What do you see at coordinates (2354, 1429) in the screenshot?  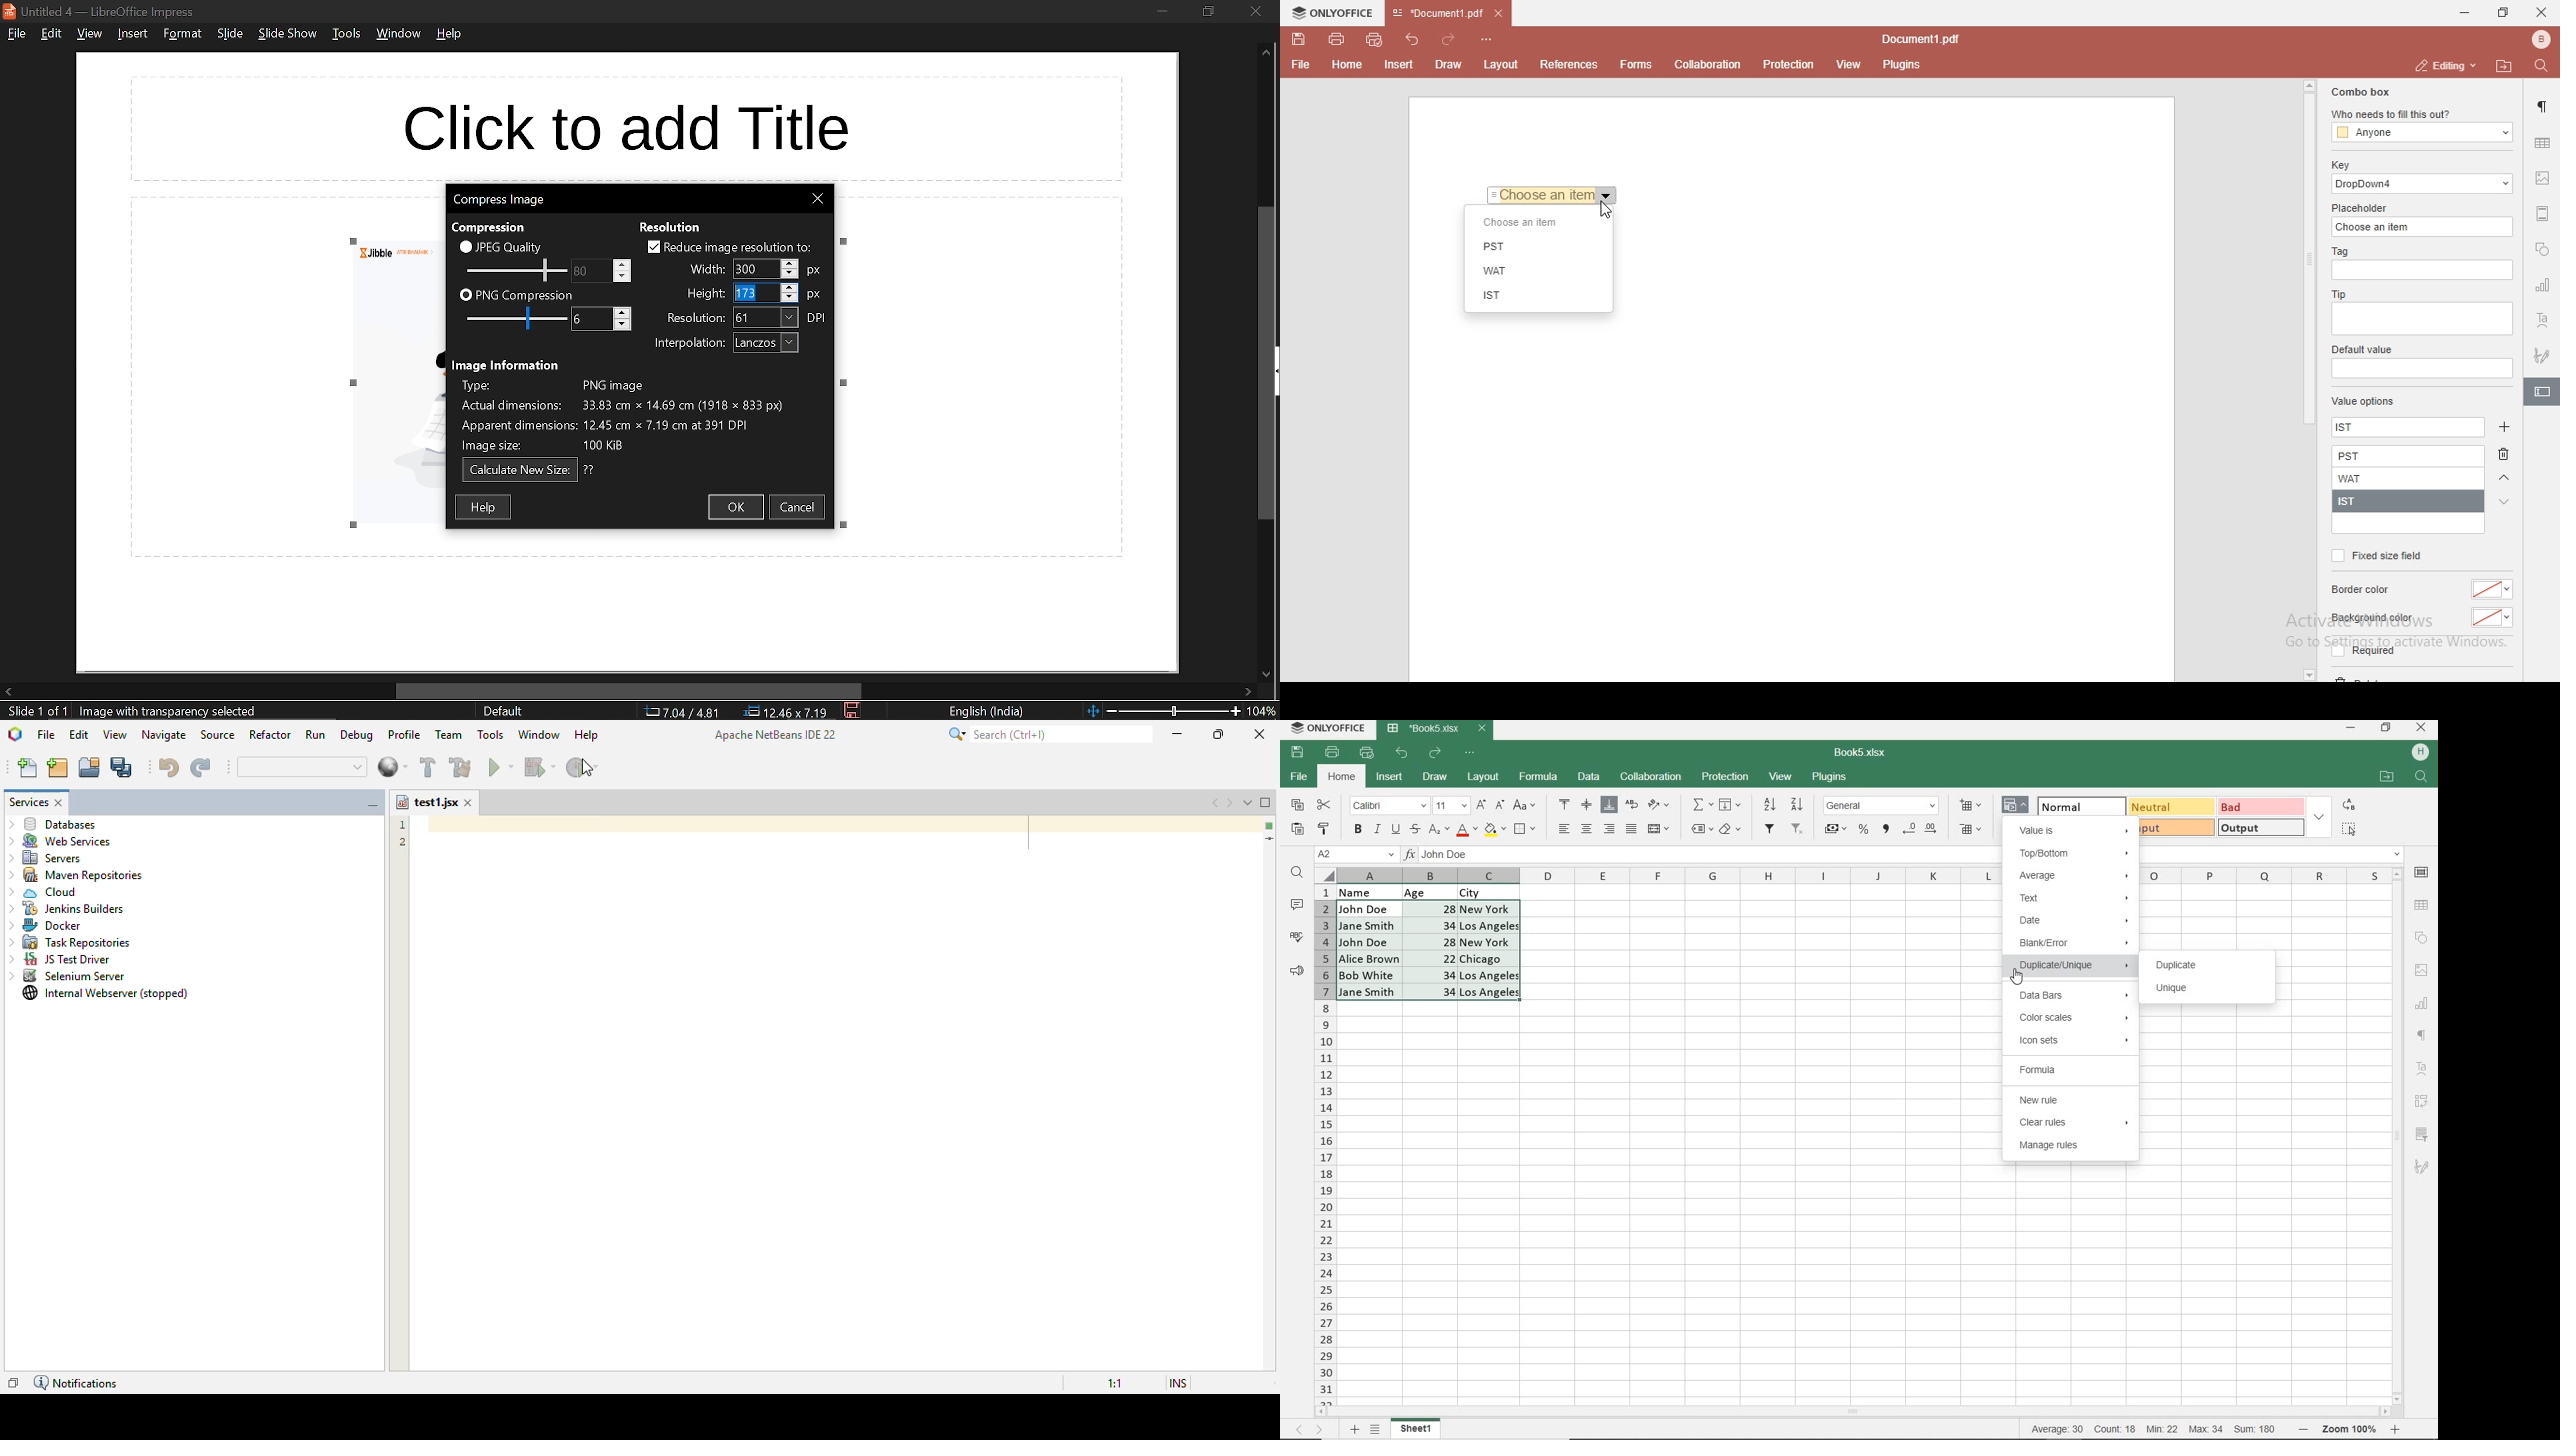 I see `Zoom in or Zoom our` at bounding box center [2354, 1429].